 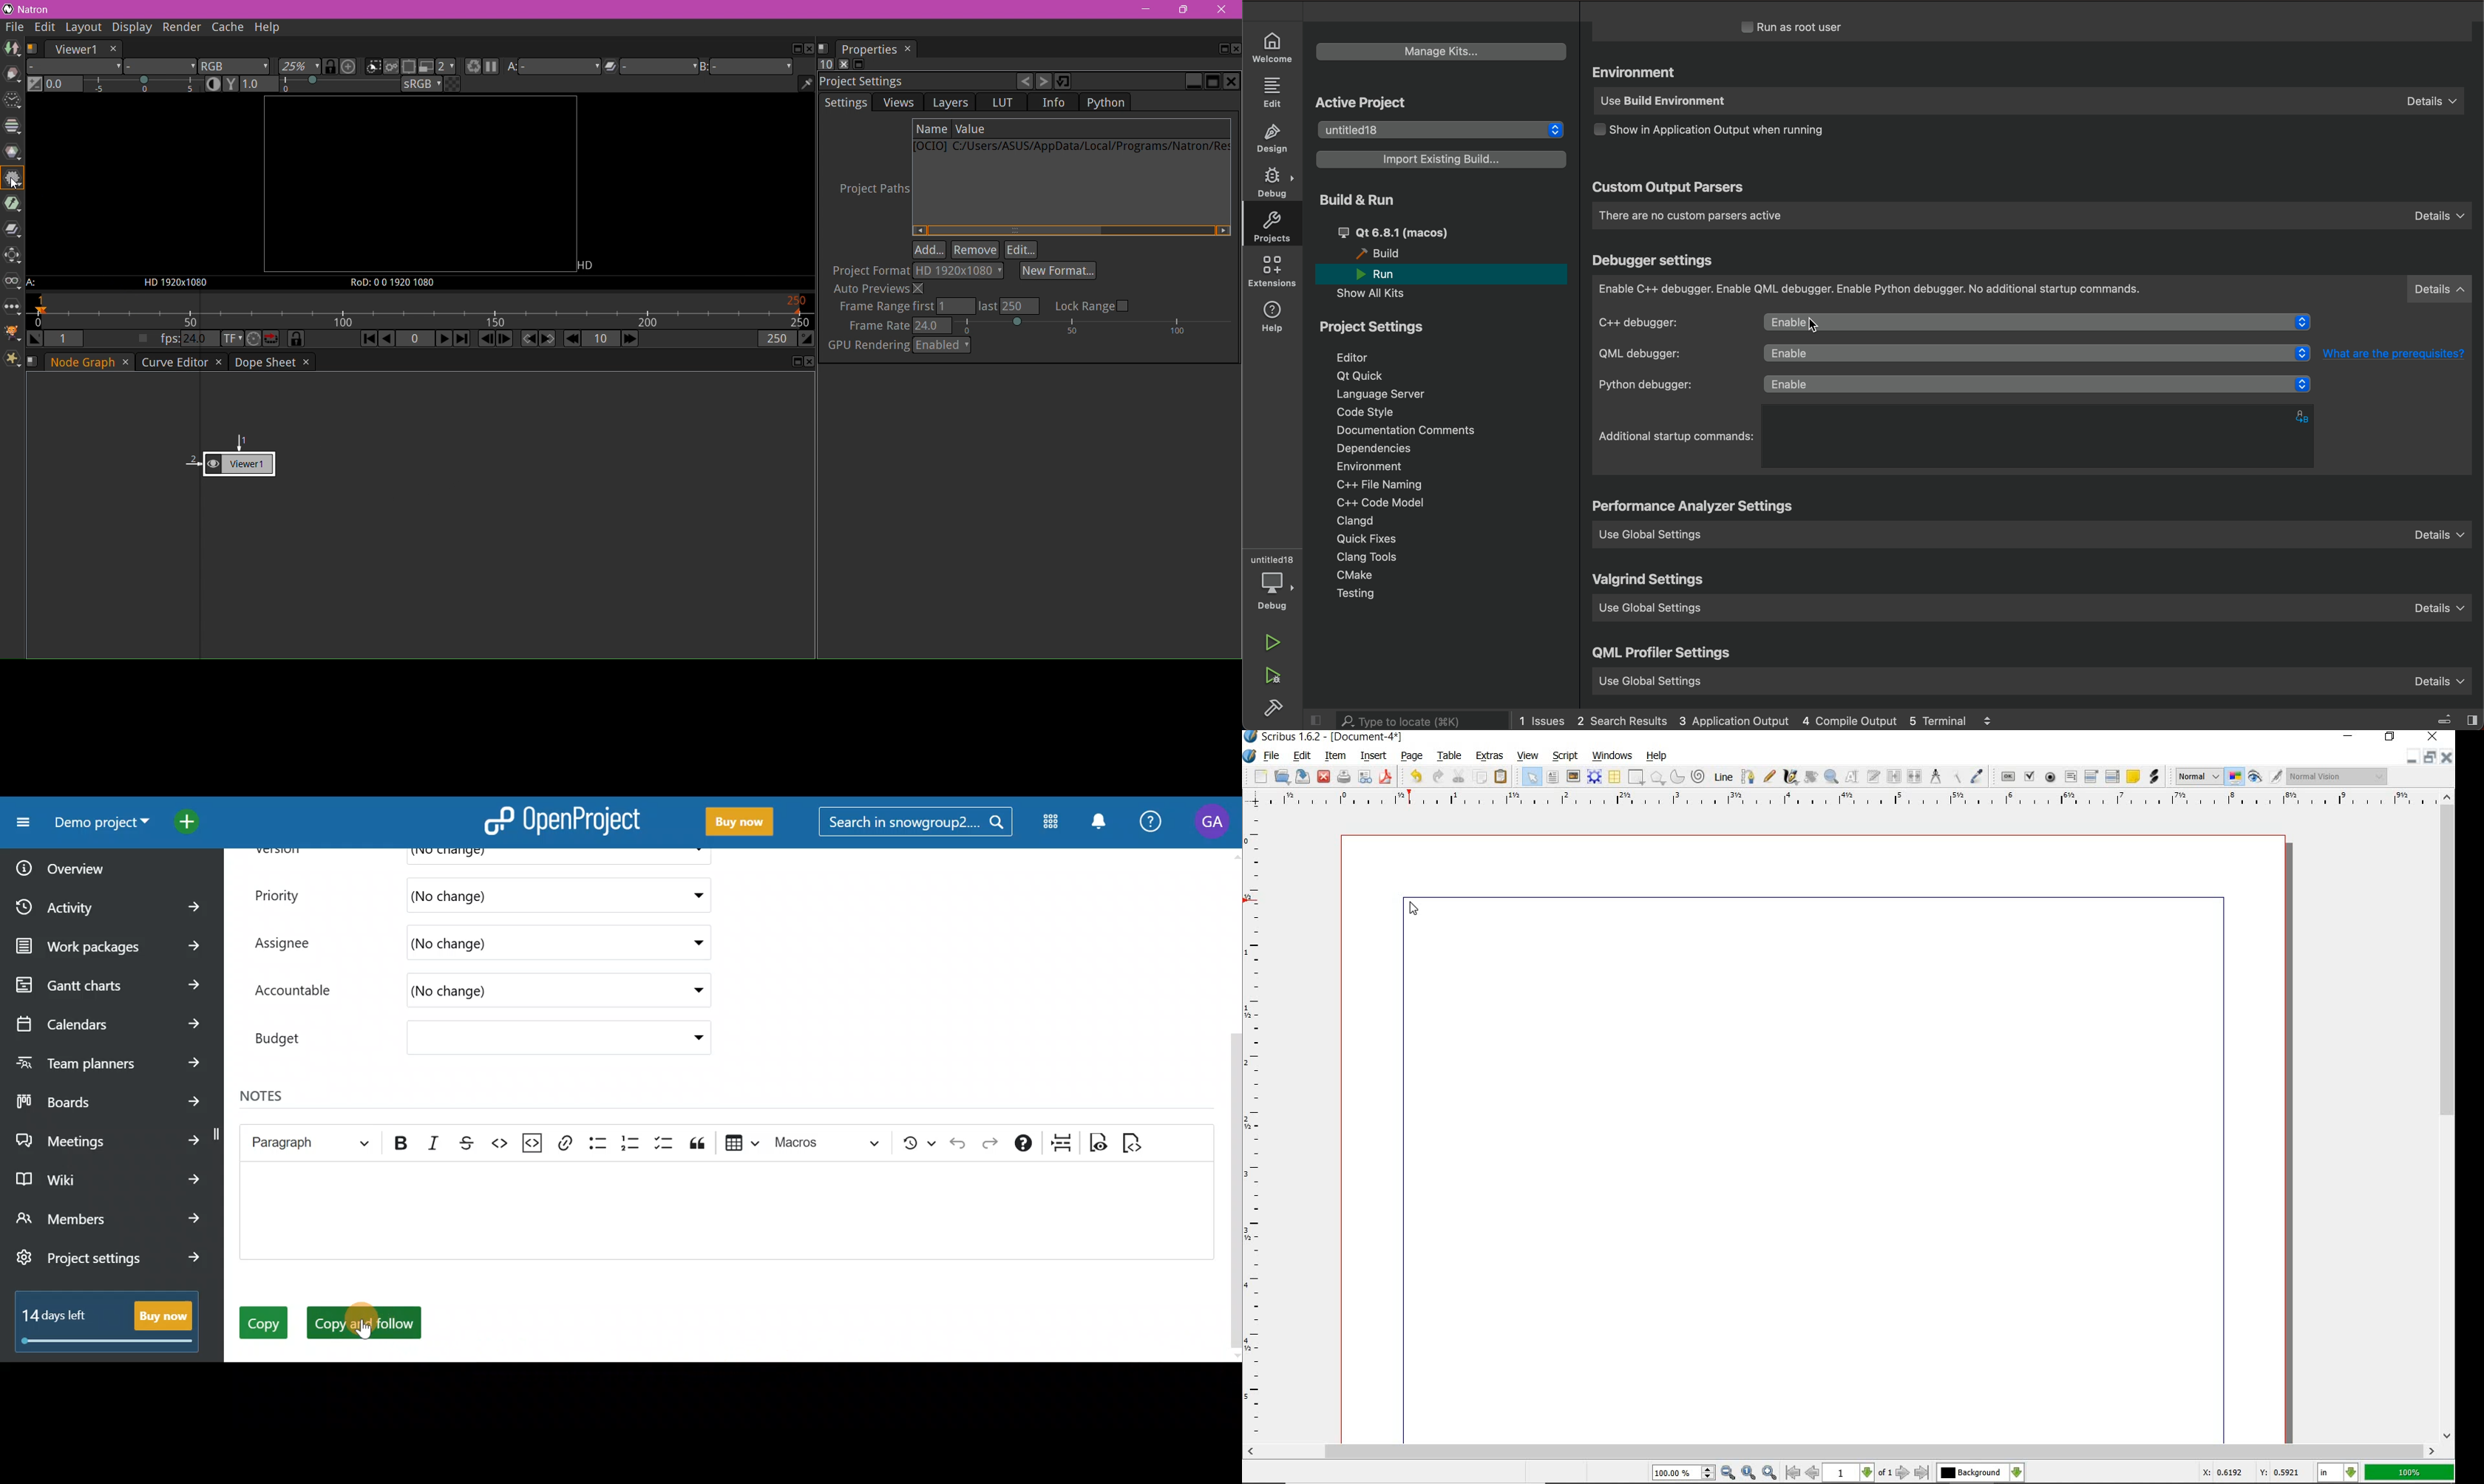 I want to click on Heading, so click(x=305, y=1147).